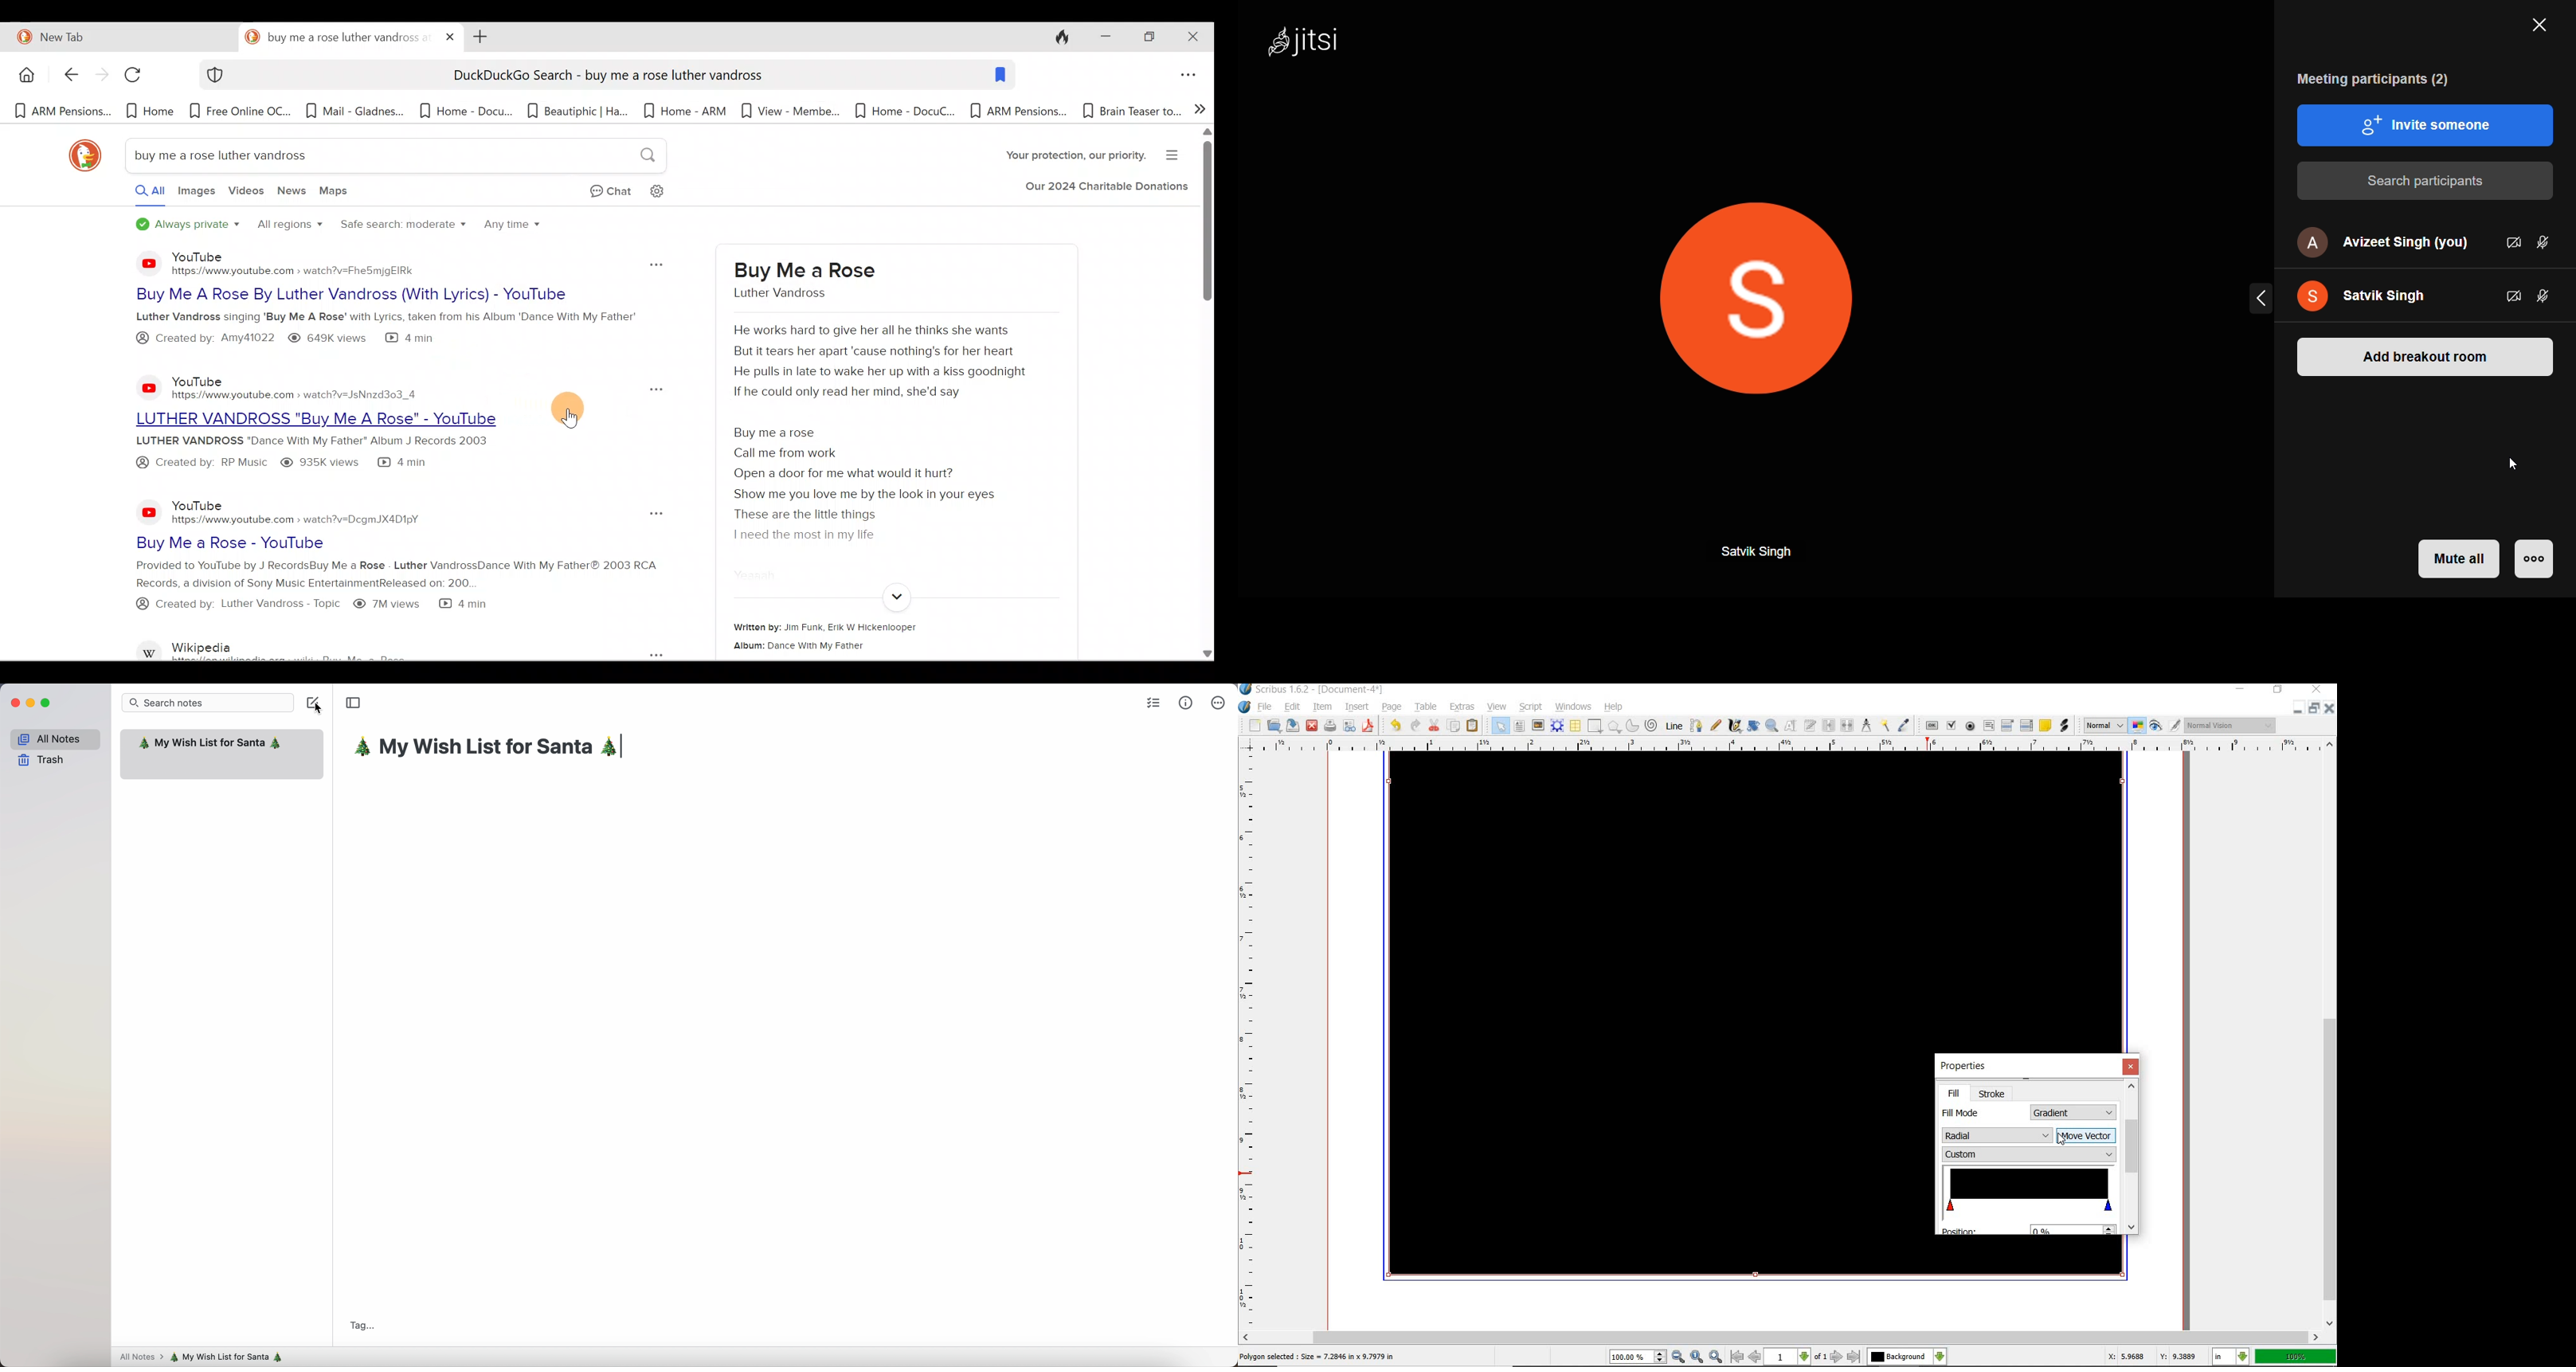  Describe the element at coordinates (2330, 708) in the screenshot. I see `close` at that location.